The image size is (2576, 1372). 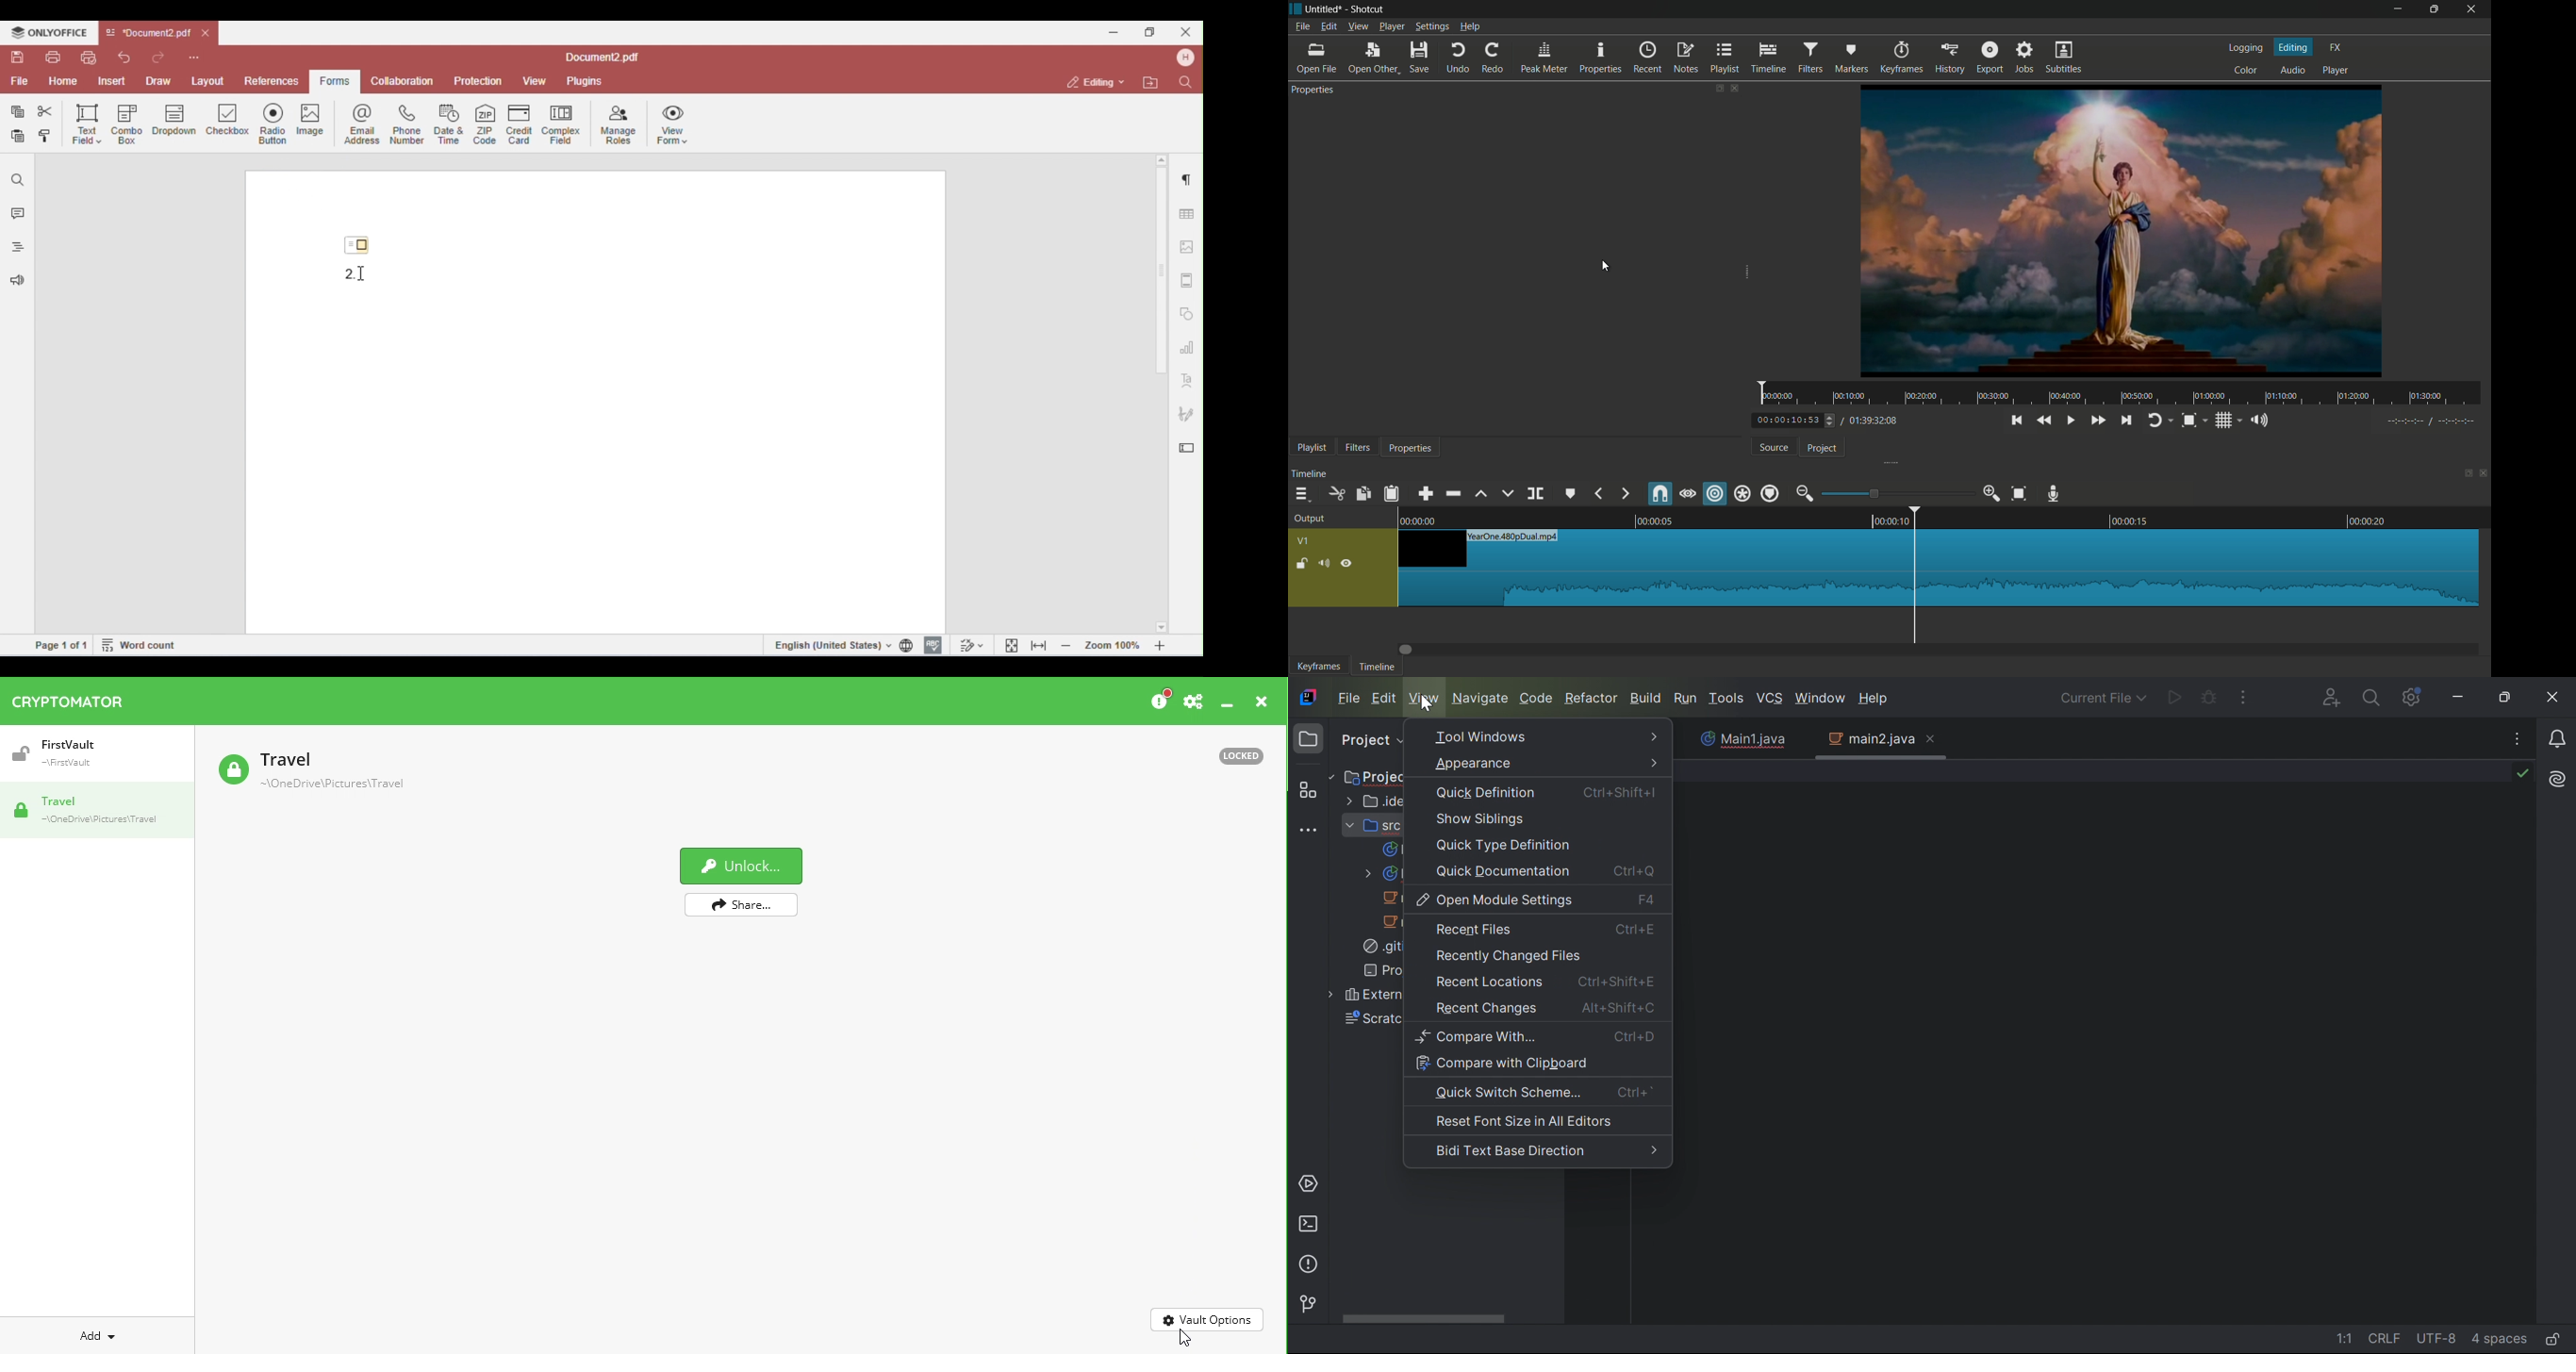 What do you see at coordinates (1411, 448) in the screenshot?
I see `properties` at bounding box center [1411, 448].